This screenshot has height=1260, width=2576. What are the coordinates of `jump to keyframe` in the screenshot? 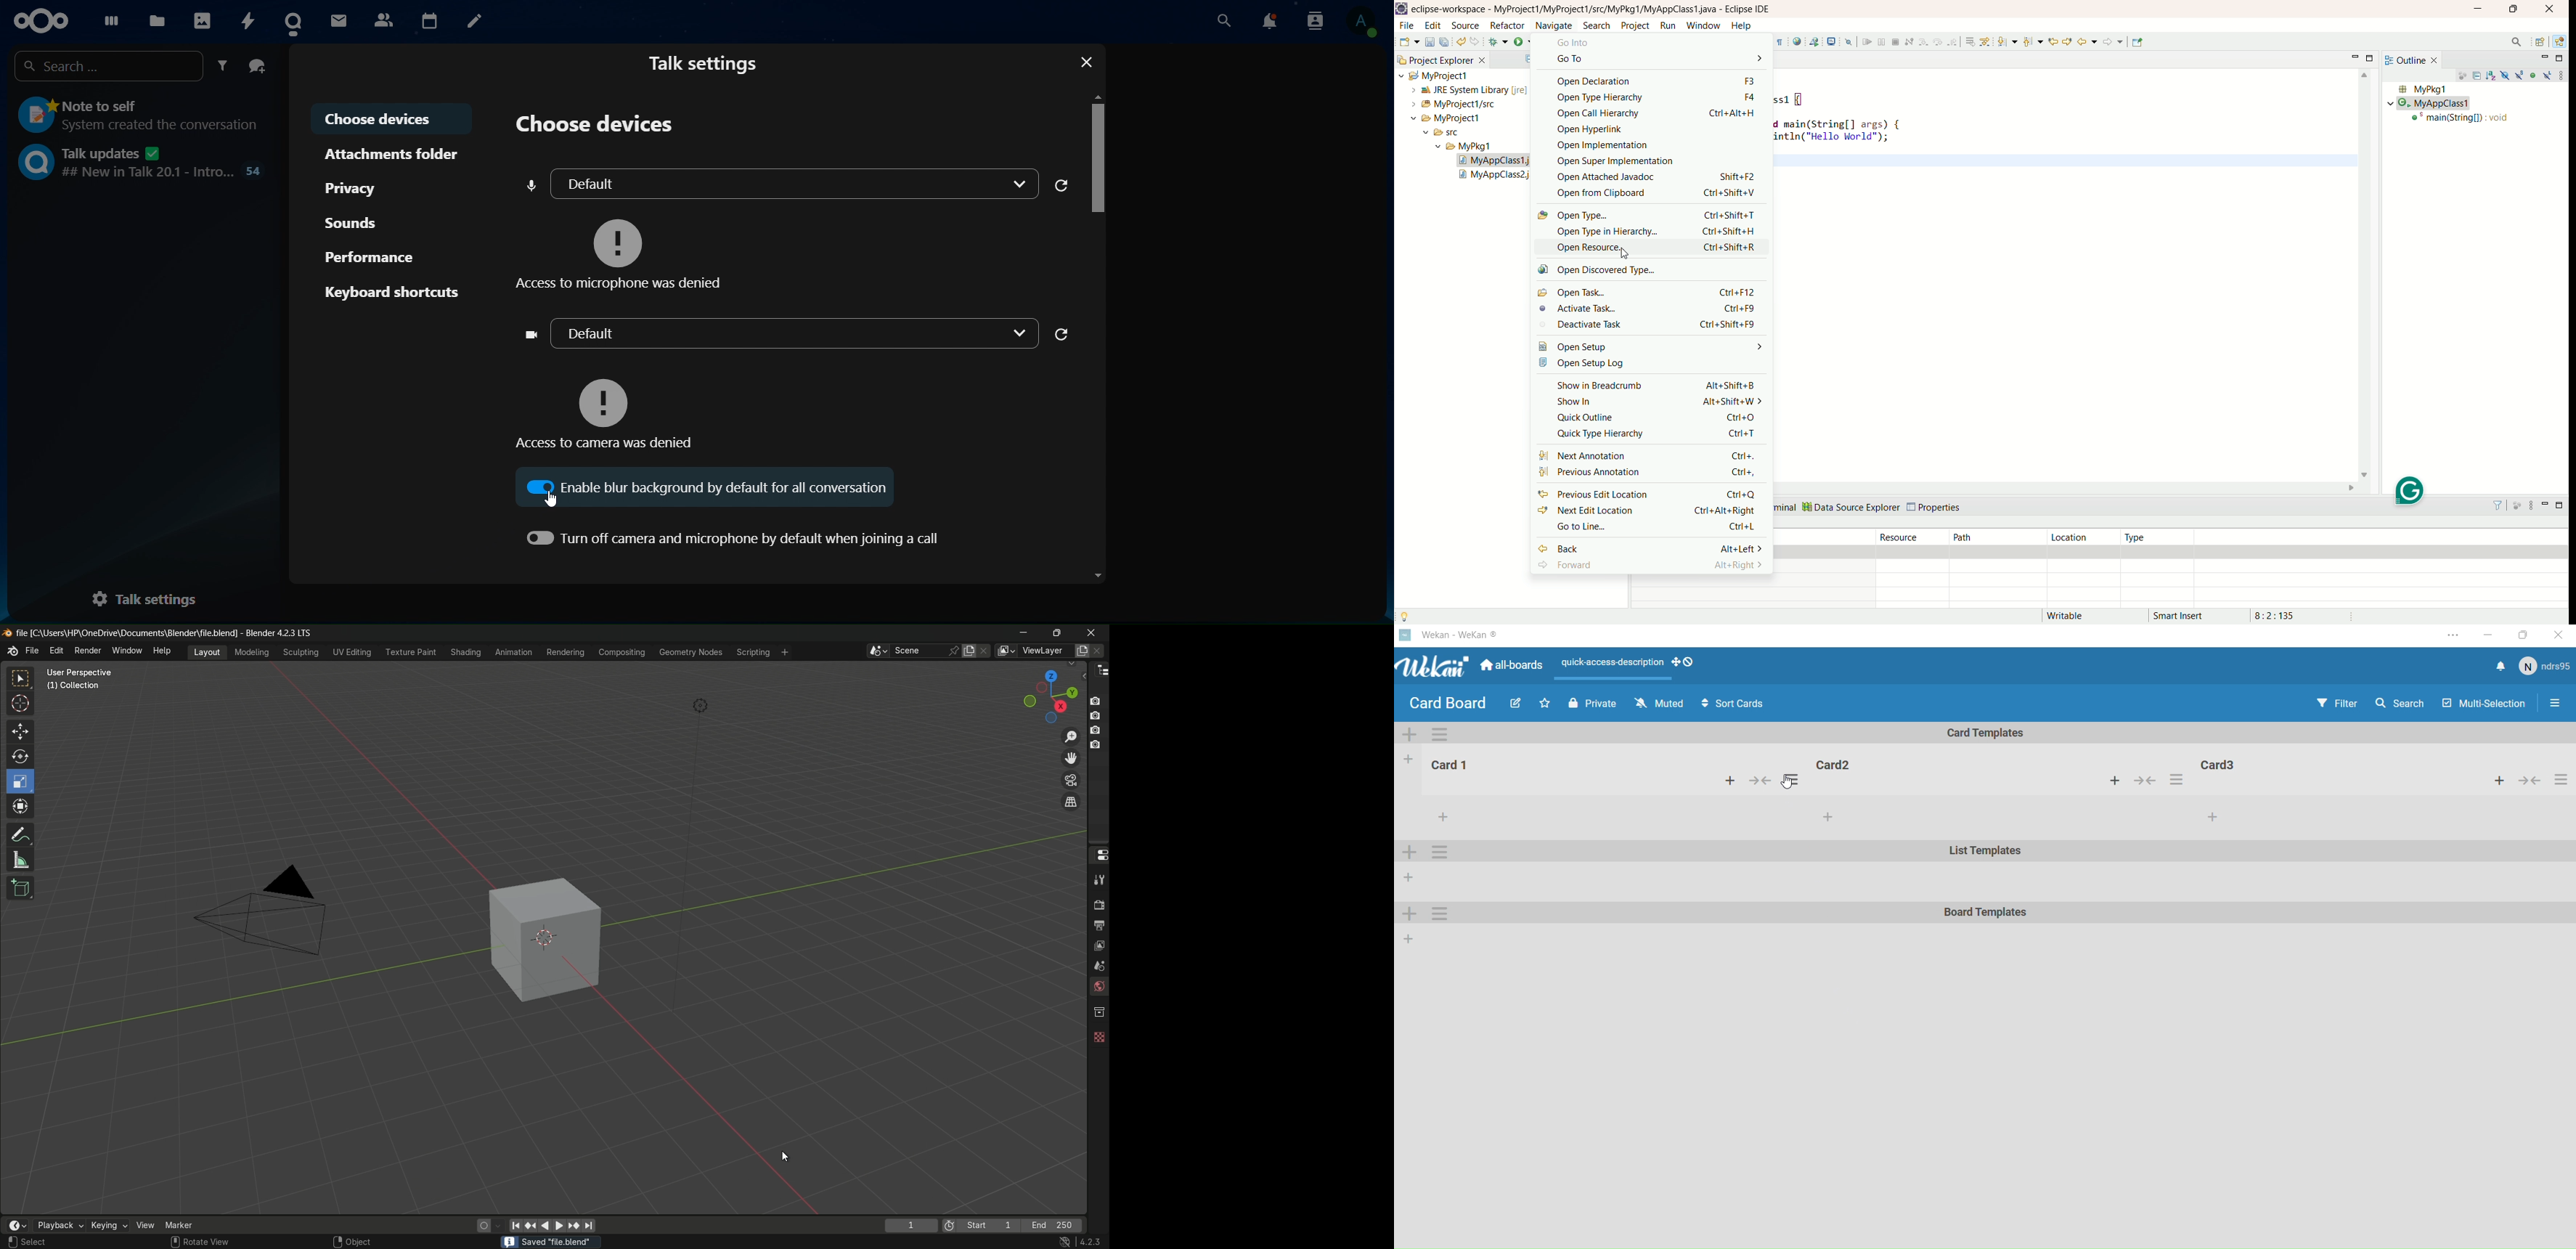 It's located at (574, 1225).